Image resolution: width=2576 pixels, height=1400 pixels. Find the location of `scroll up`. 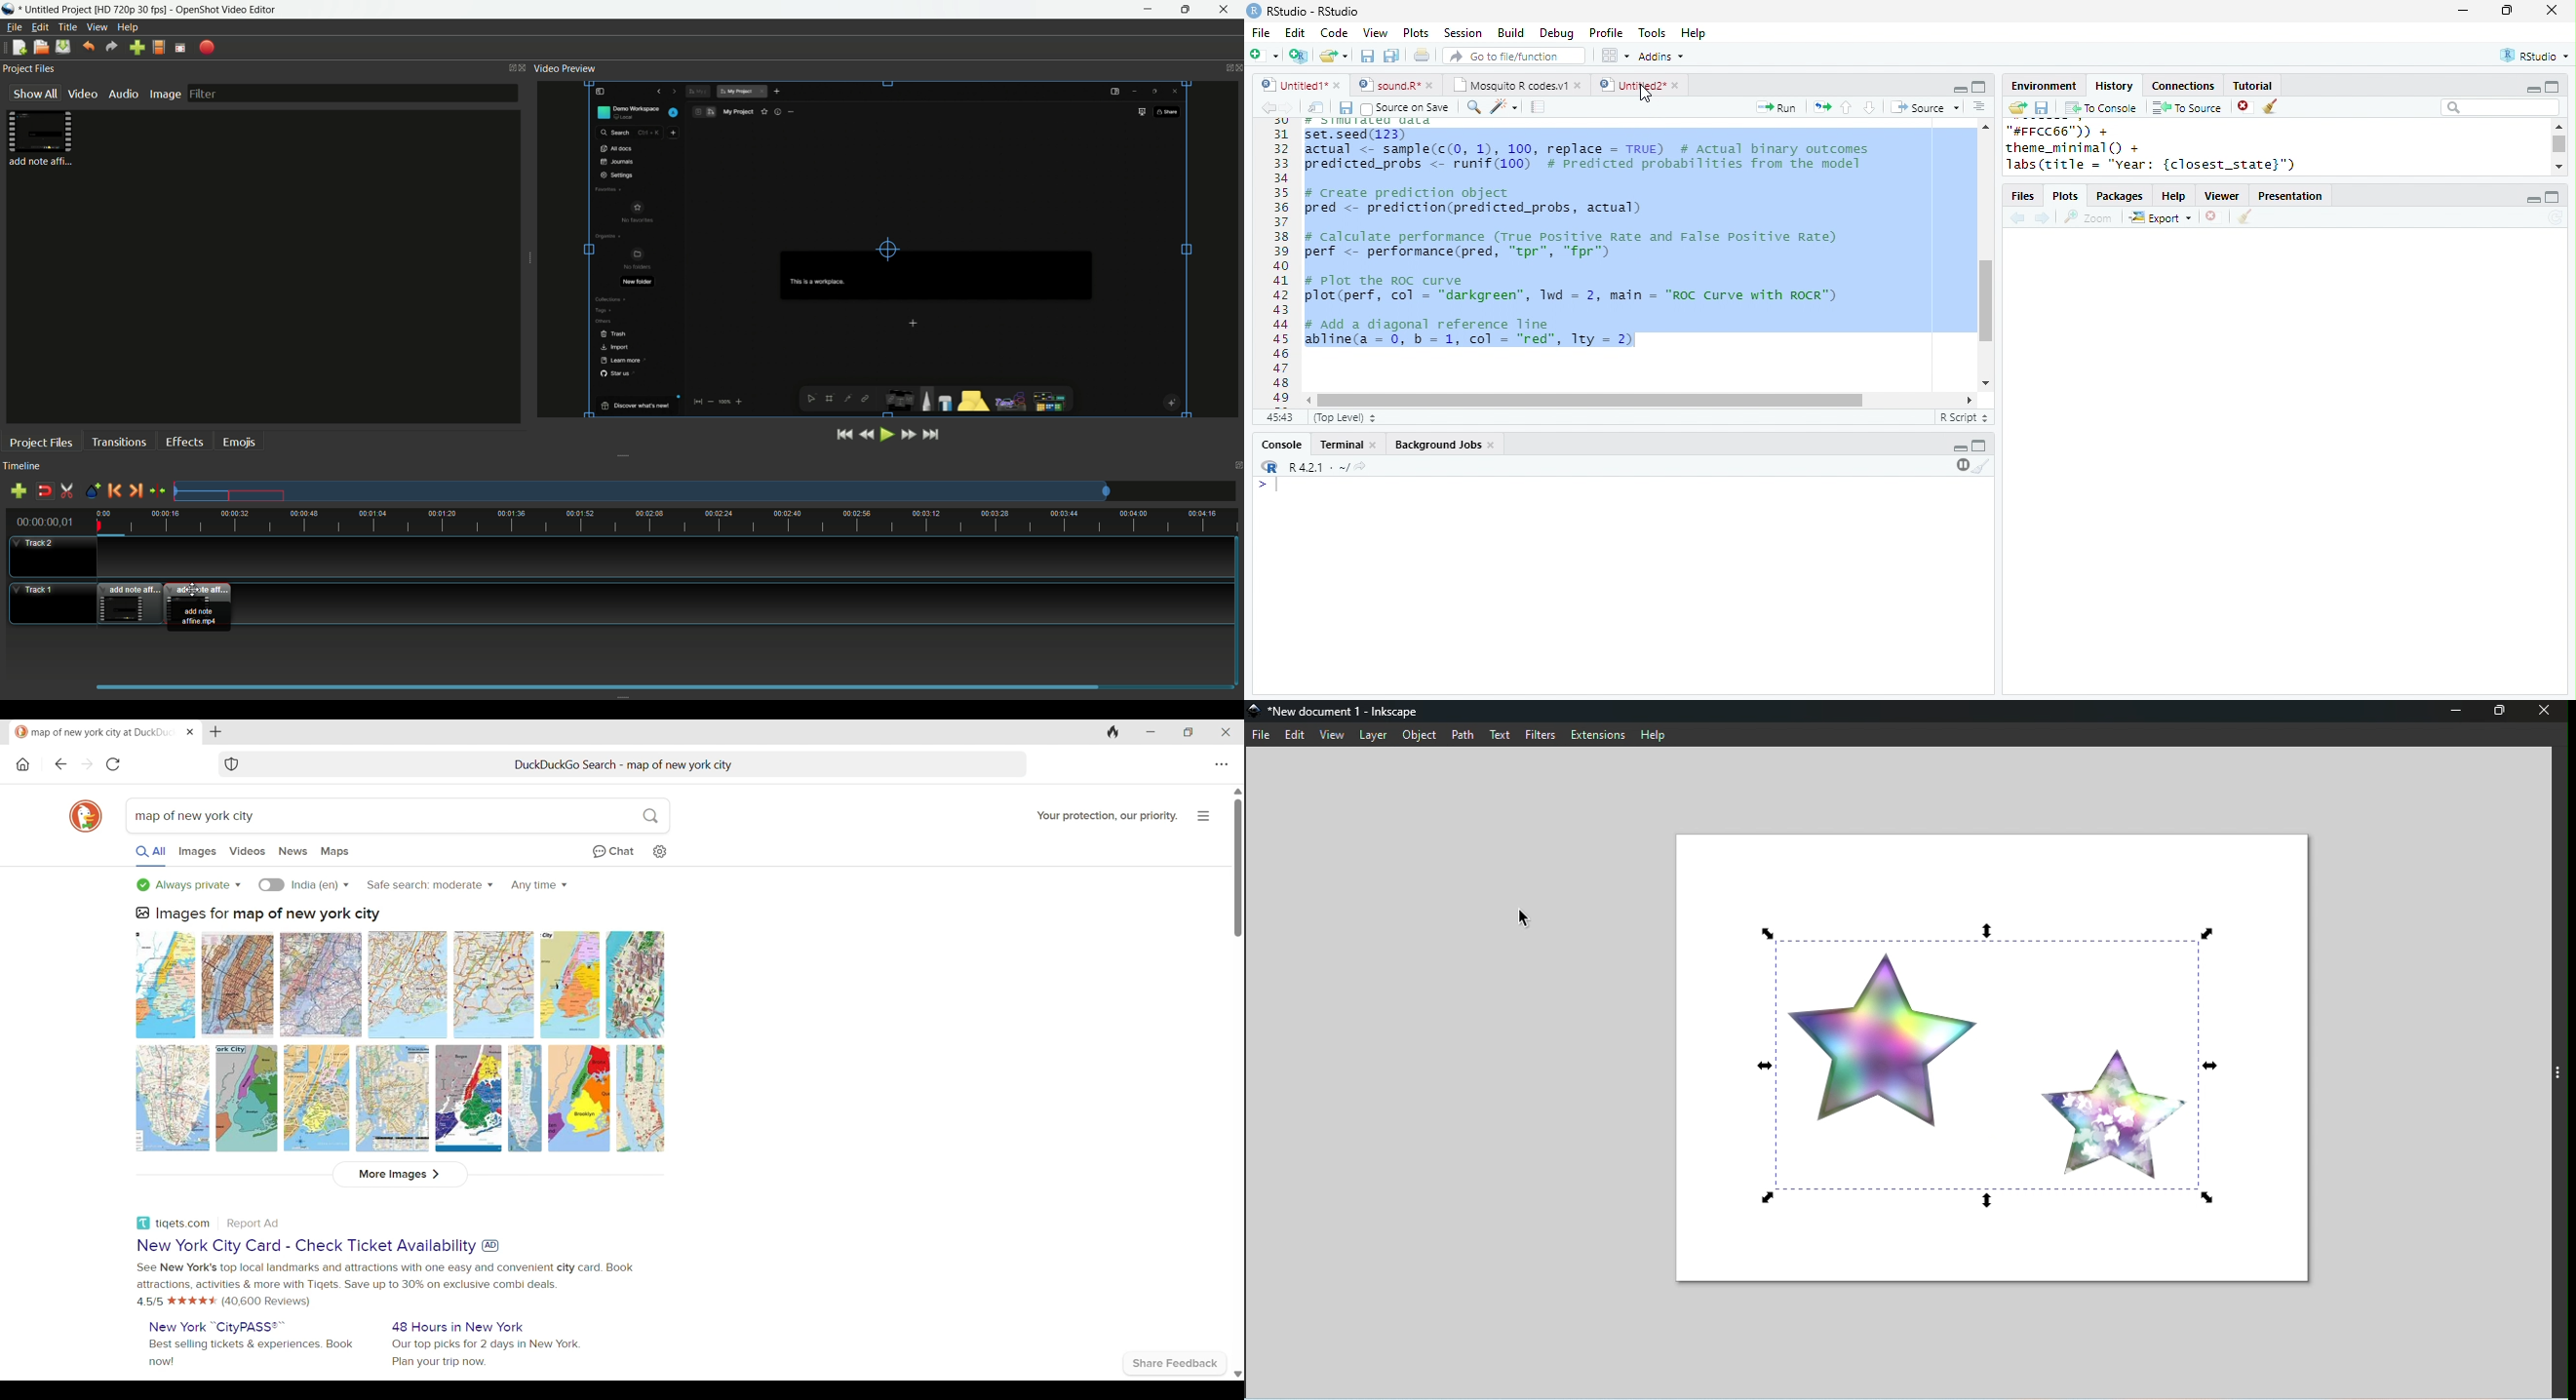

scroll up is located at coordinates (2557, 126).